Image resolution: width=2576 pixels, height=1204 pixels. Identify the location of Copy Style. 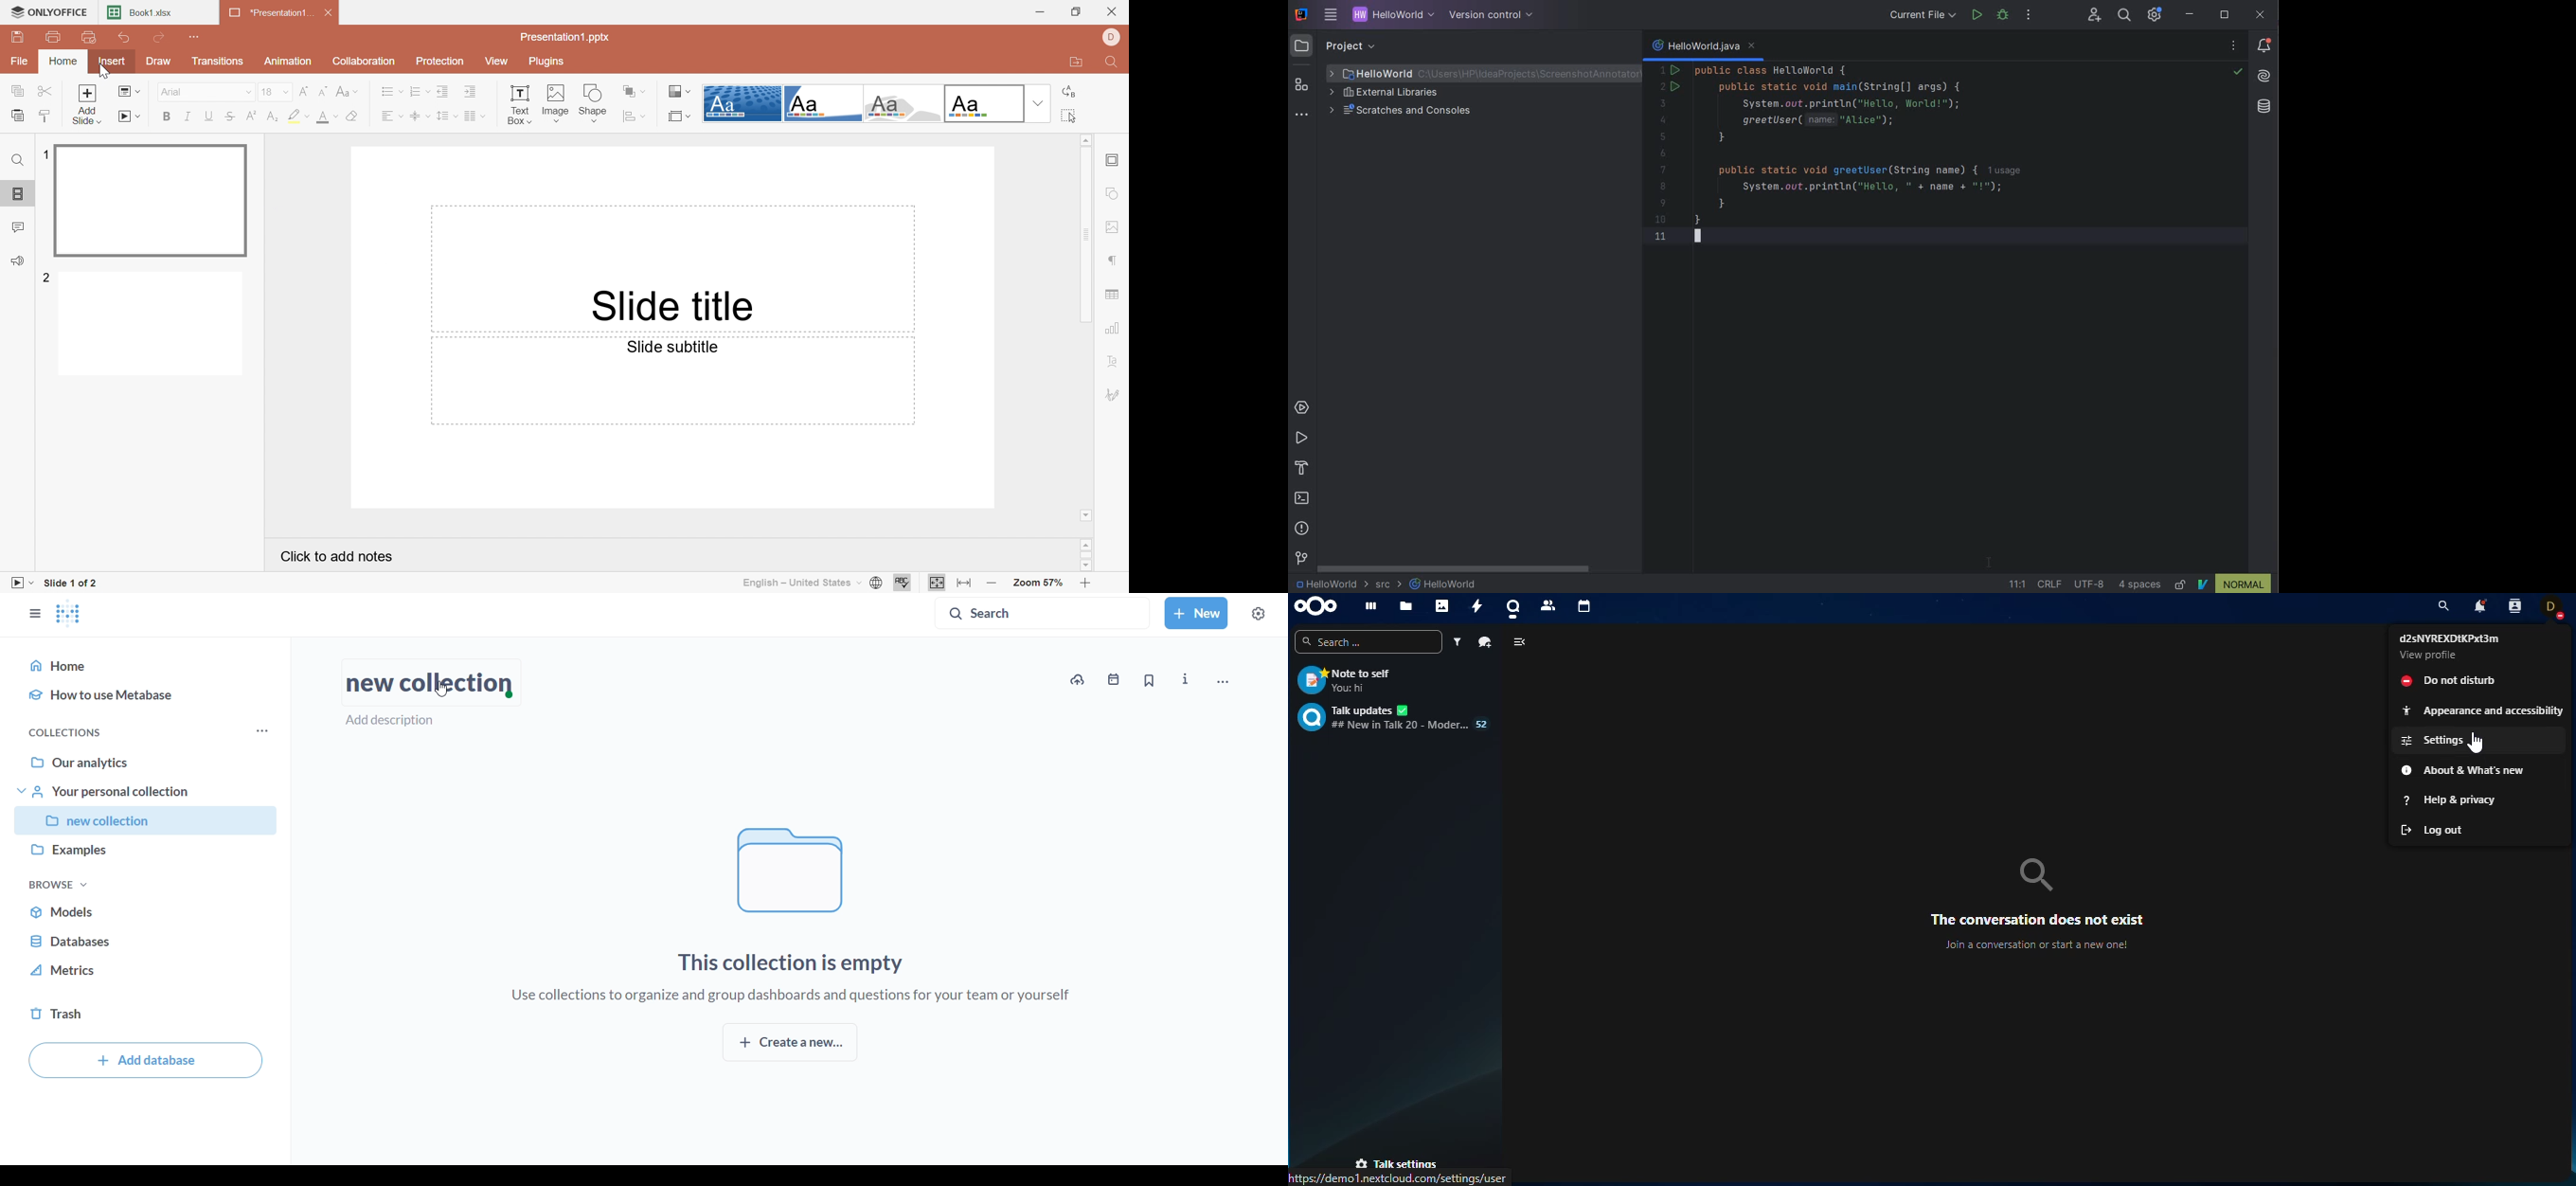
(45, 116).